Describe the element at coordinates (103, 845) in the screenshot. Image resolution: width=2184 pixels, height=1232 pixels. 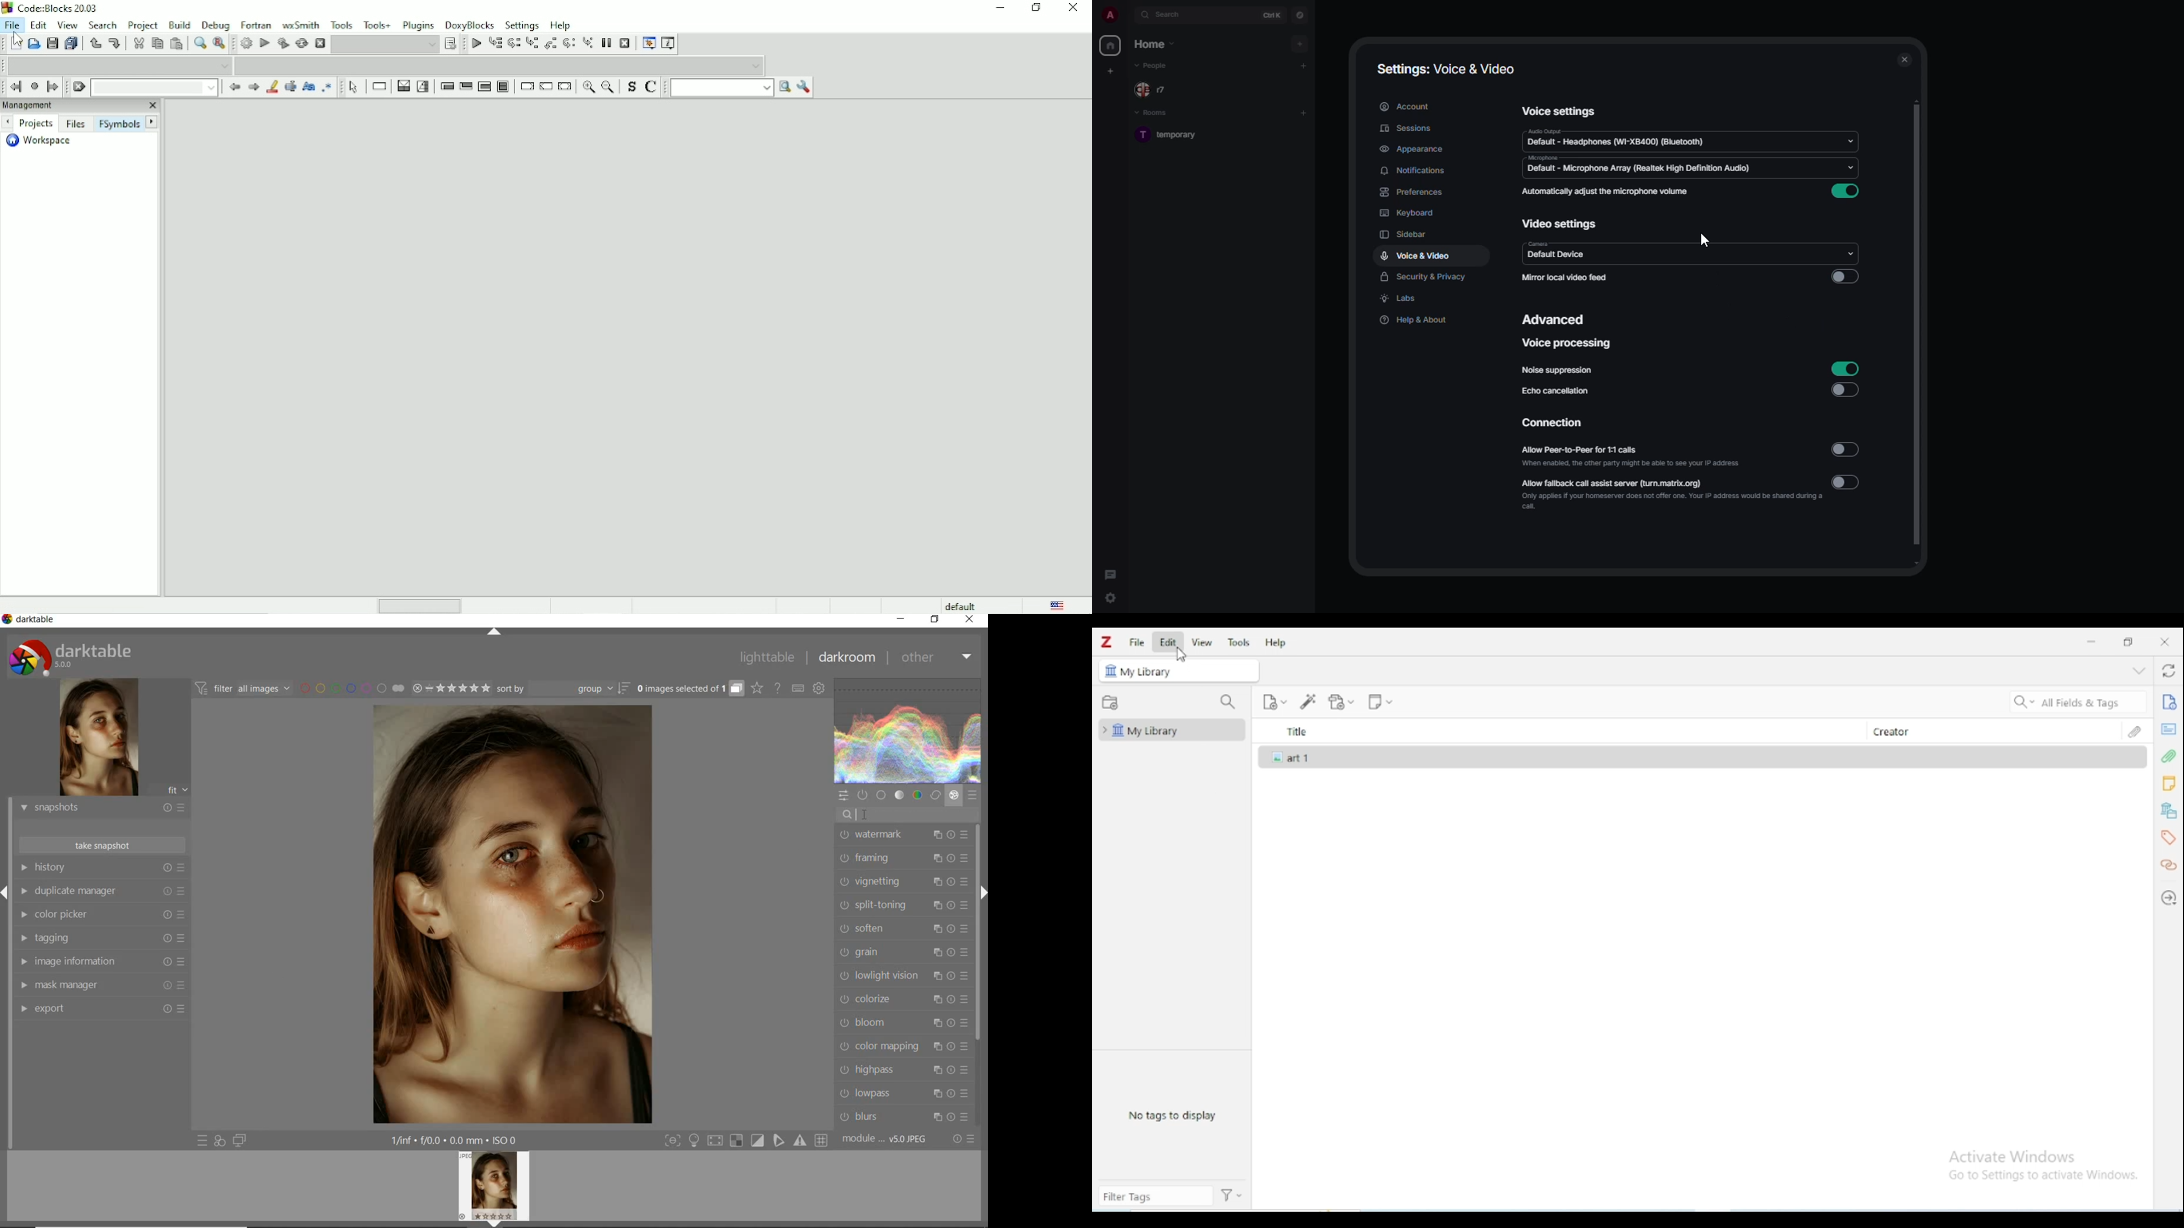
I see `take snapshots` at that location.